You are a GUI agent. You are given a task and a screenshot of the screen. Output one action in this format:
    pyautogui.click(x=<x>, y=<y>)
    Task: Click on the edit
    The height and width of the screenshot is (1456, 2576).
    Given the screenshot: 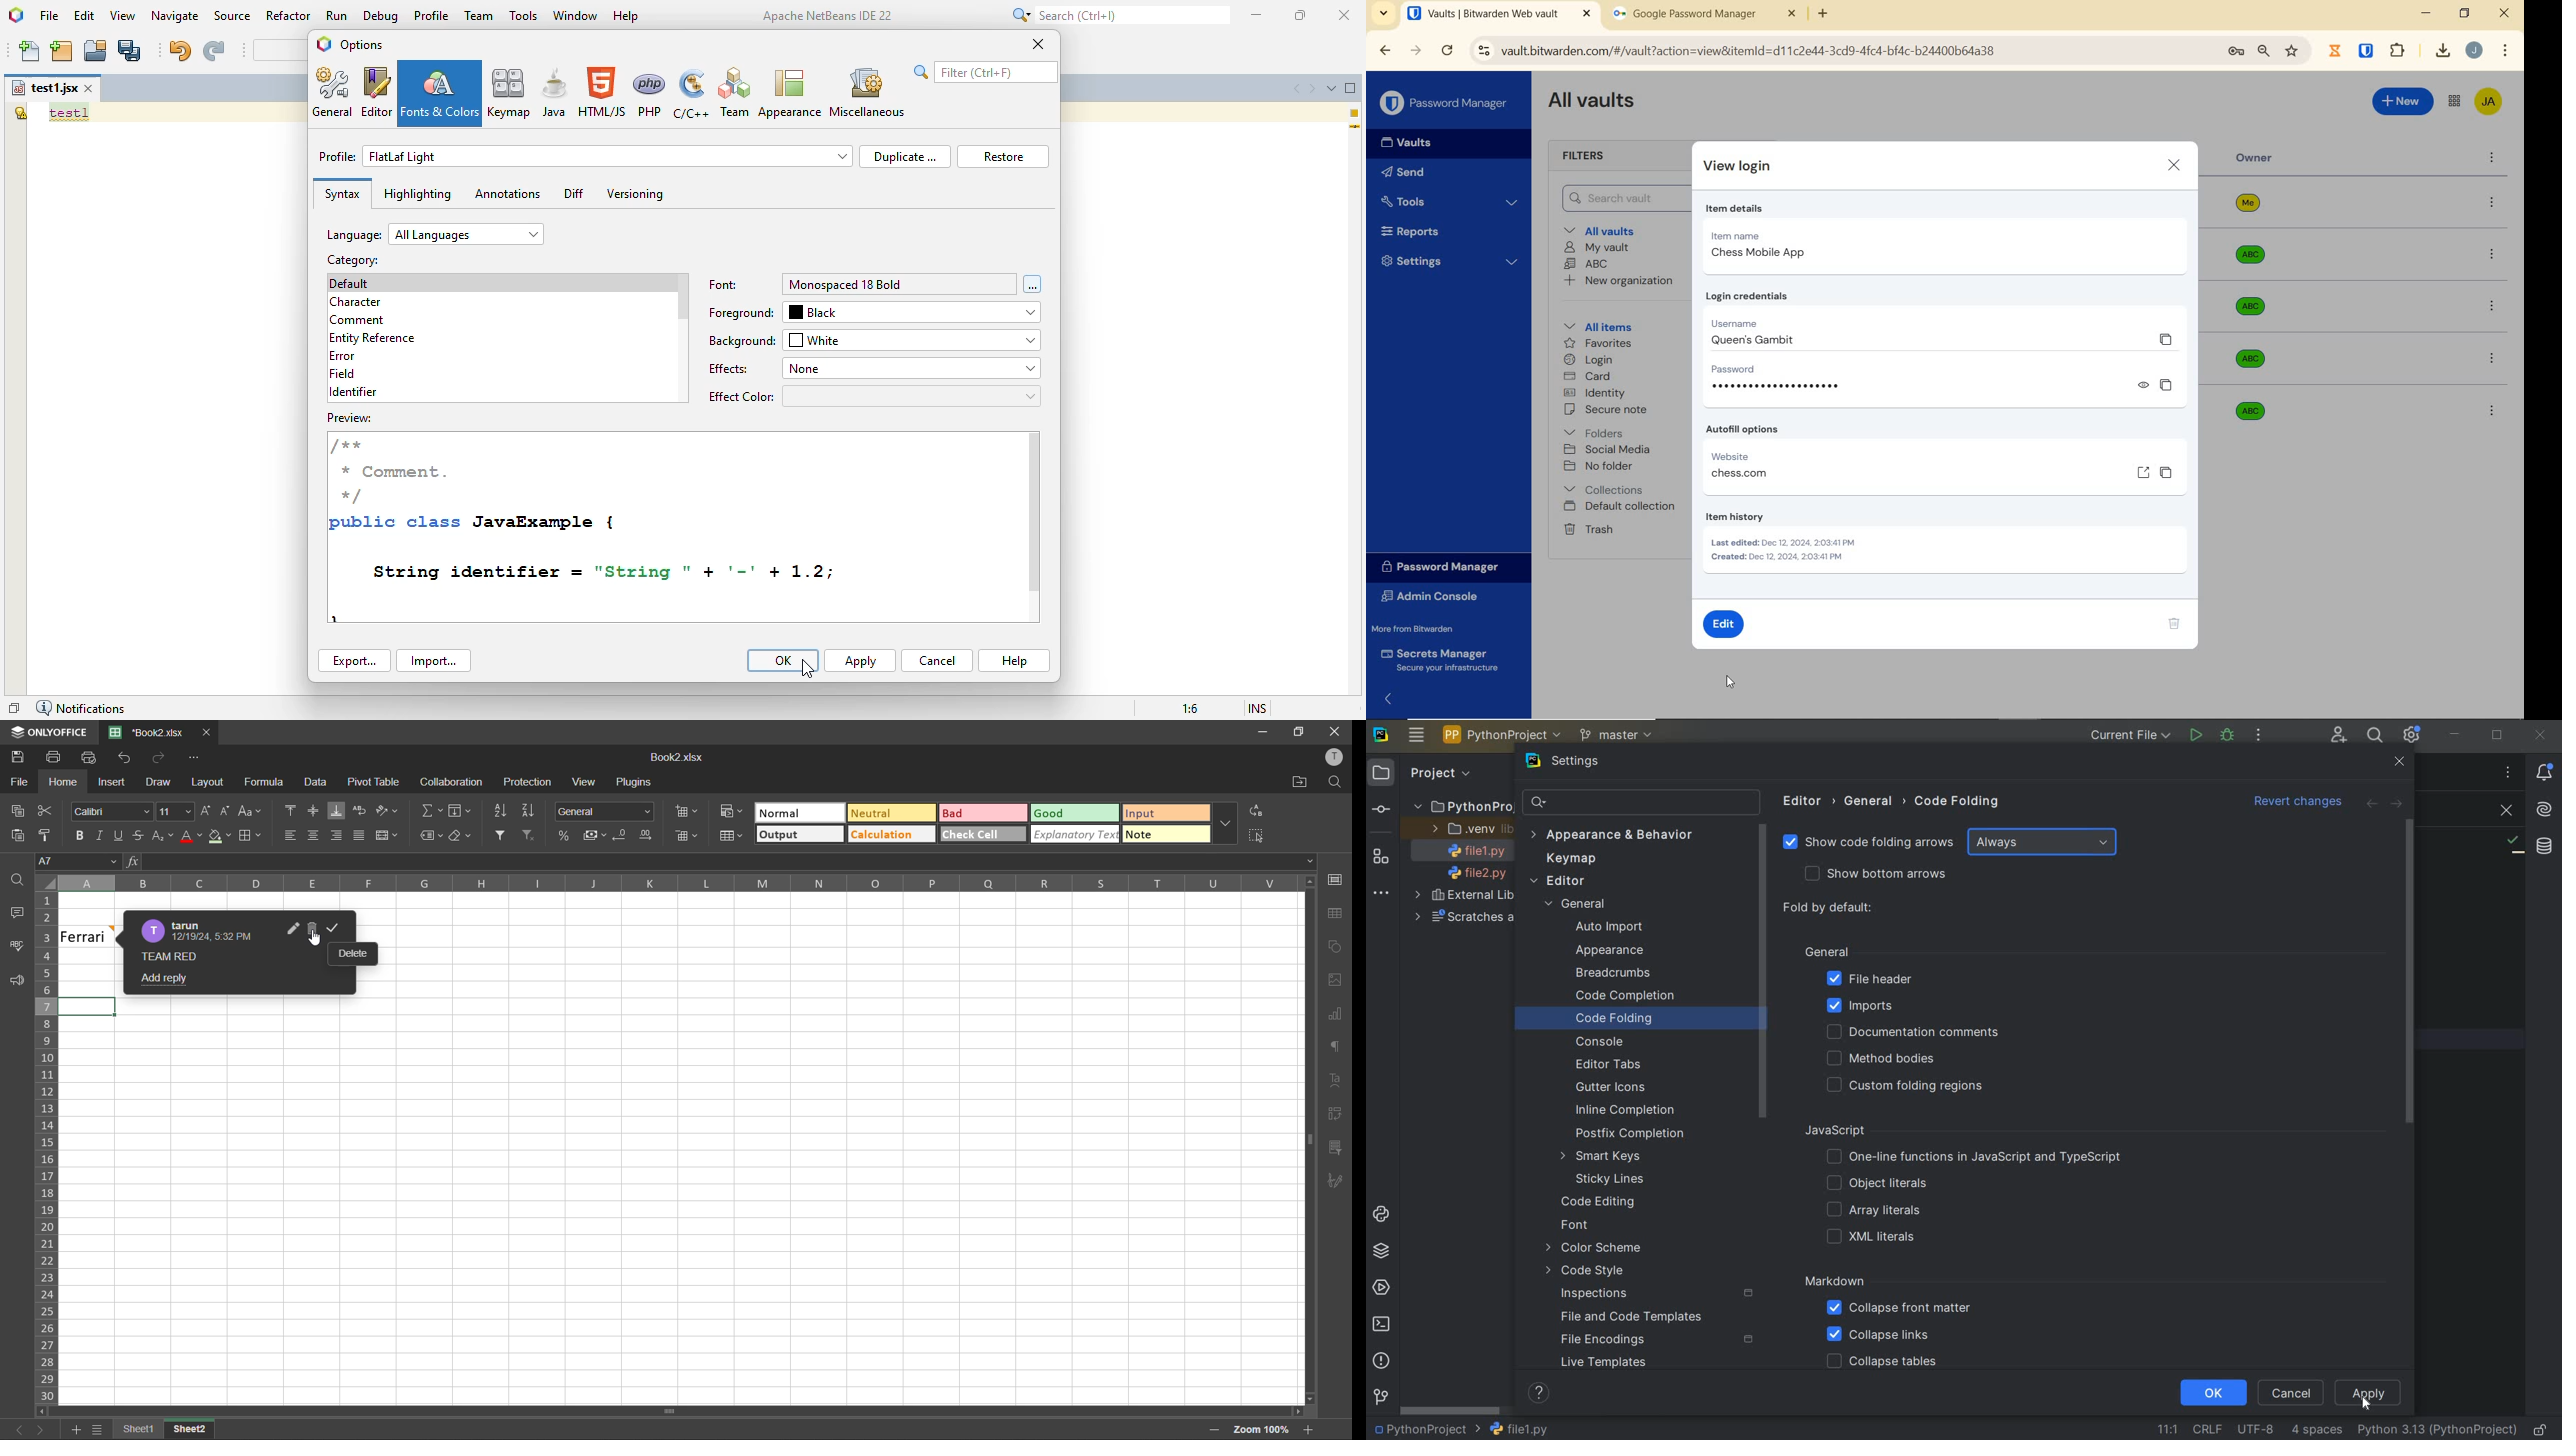 What is the action you would take?
    pyautogui.click(x=292, y=928)
    